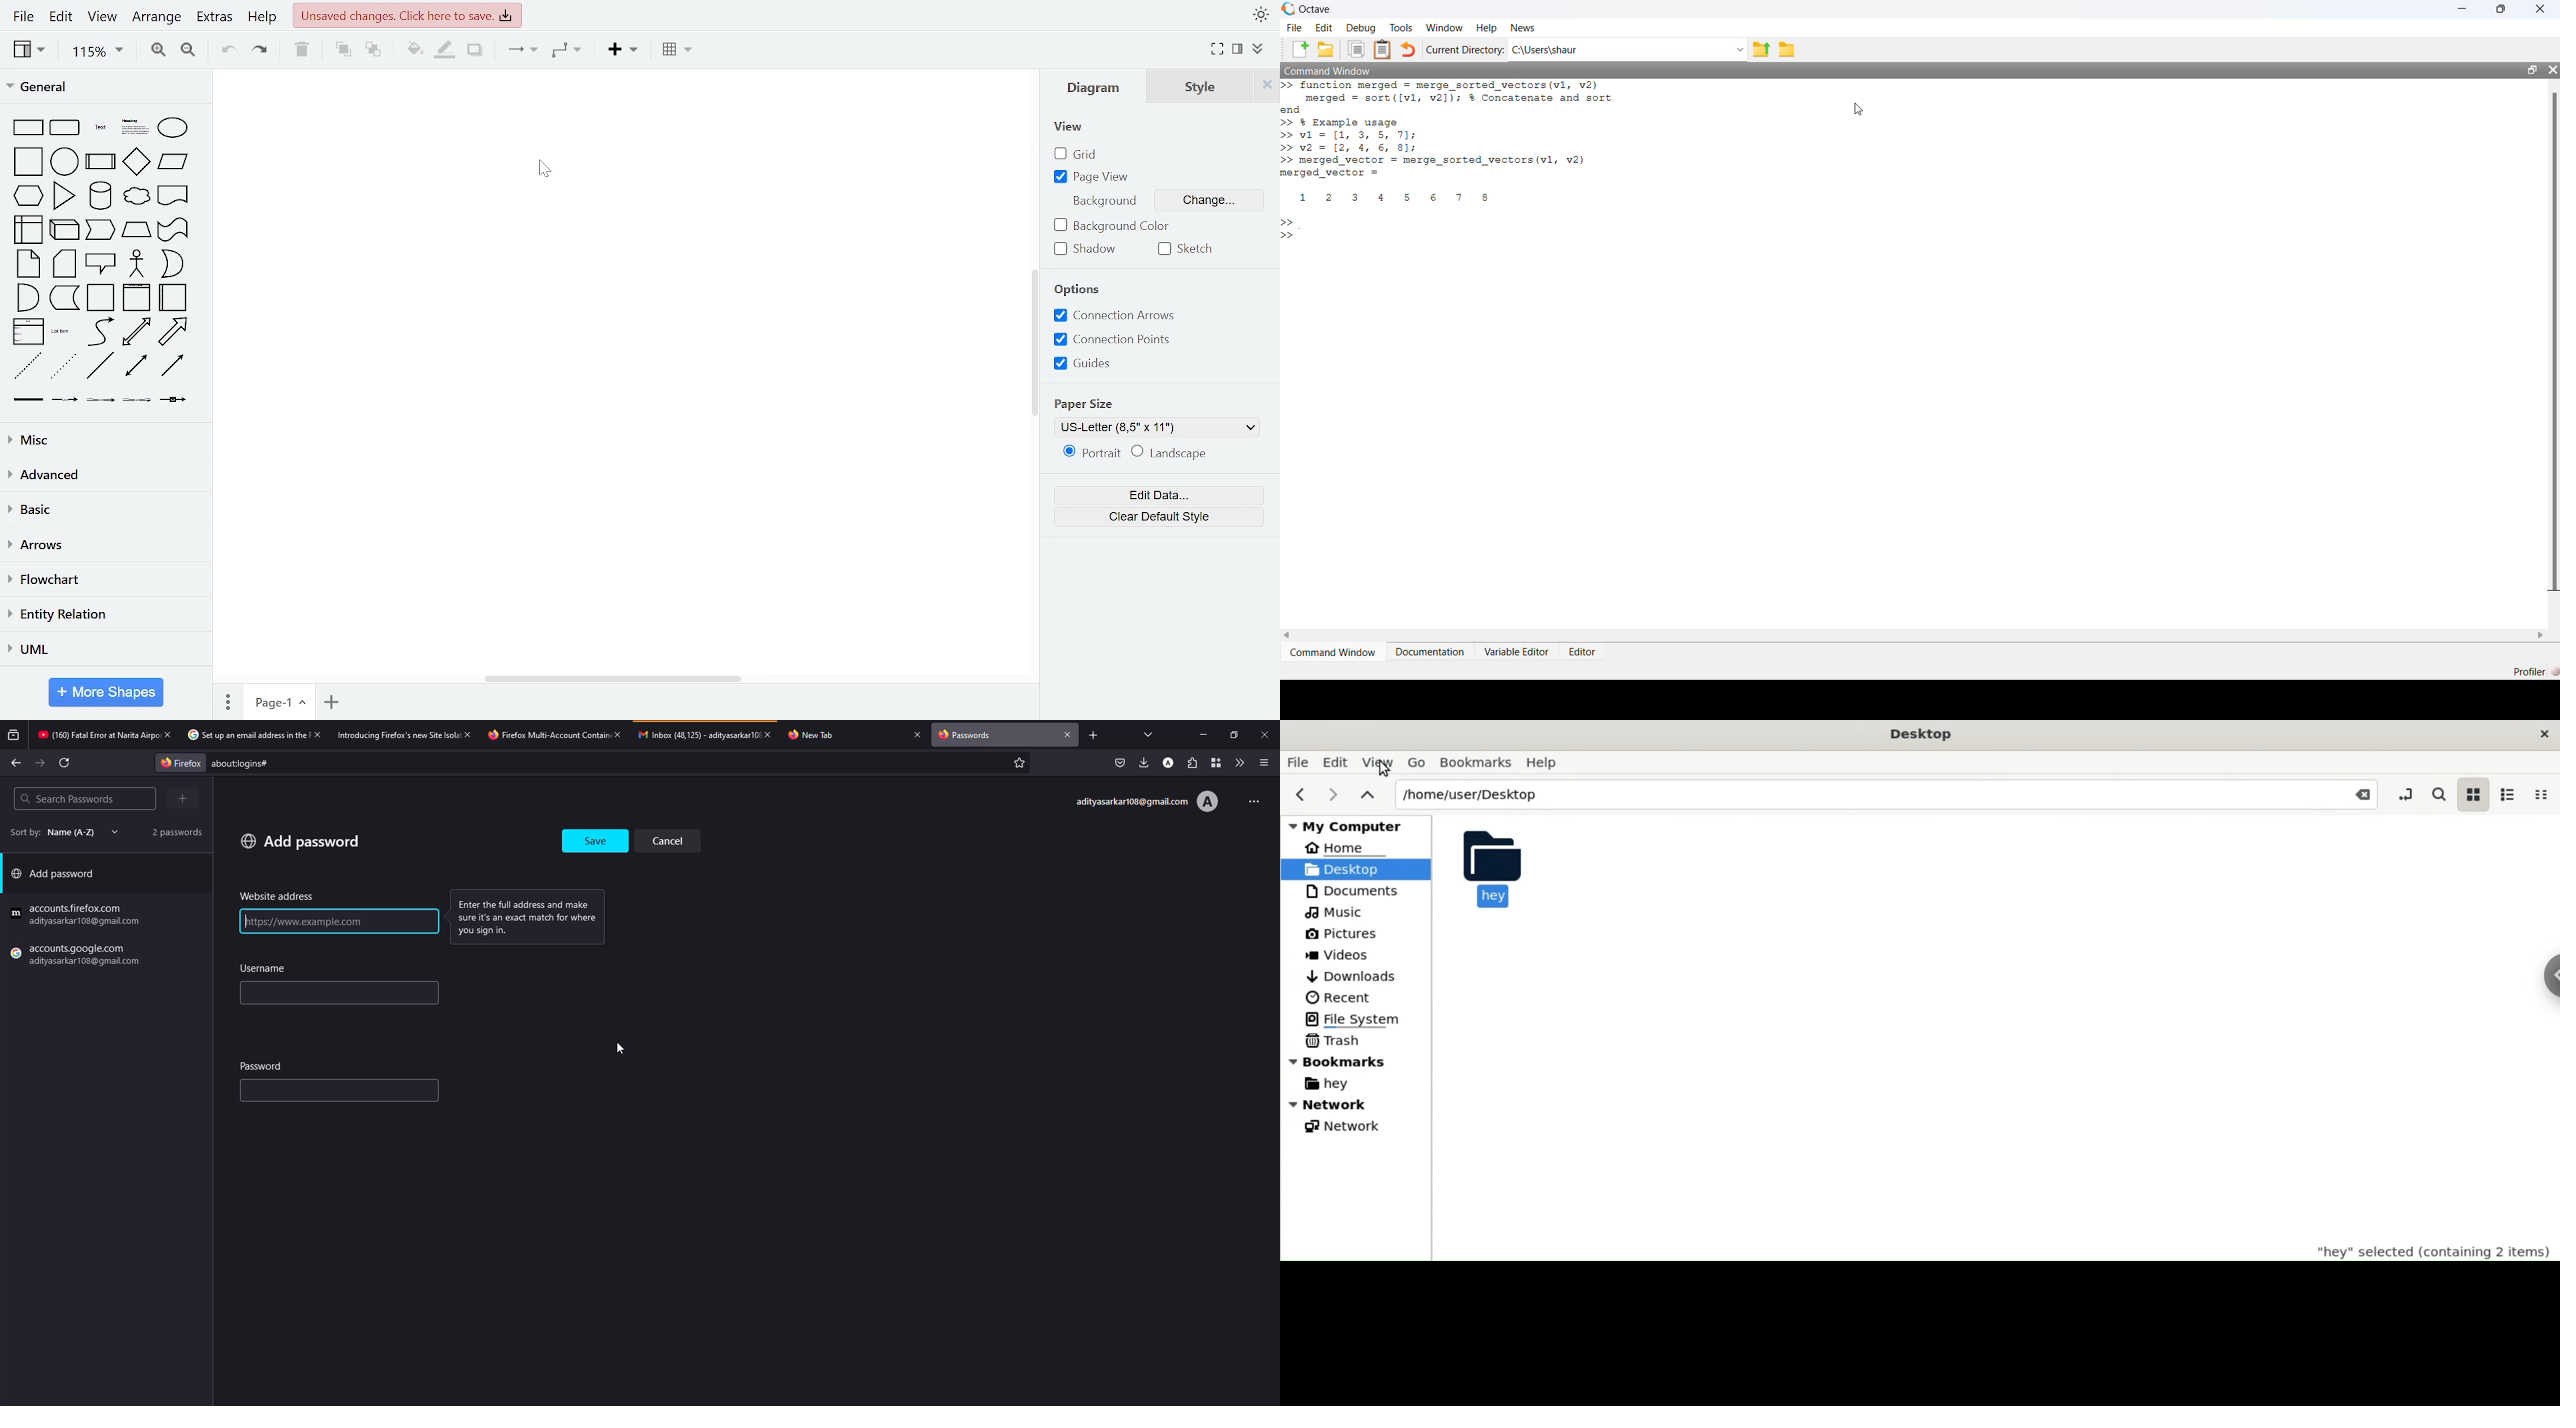  I want to click on link, so click(29, 399).